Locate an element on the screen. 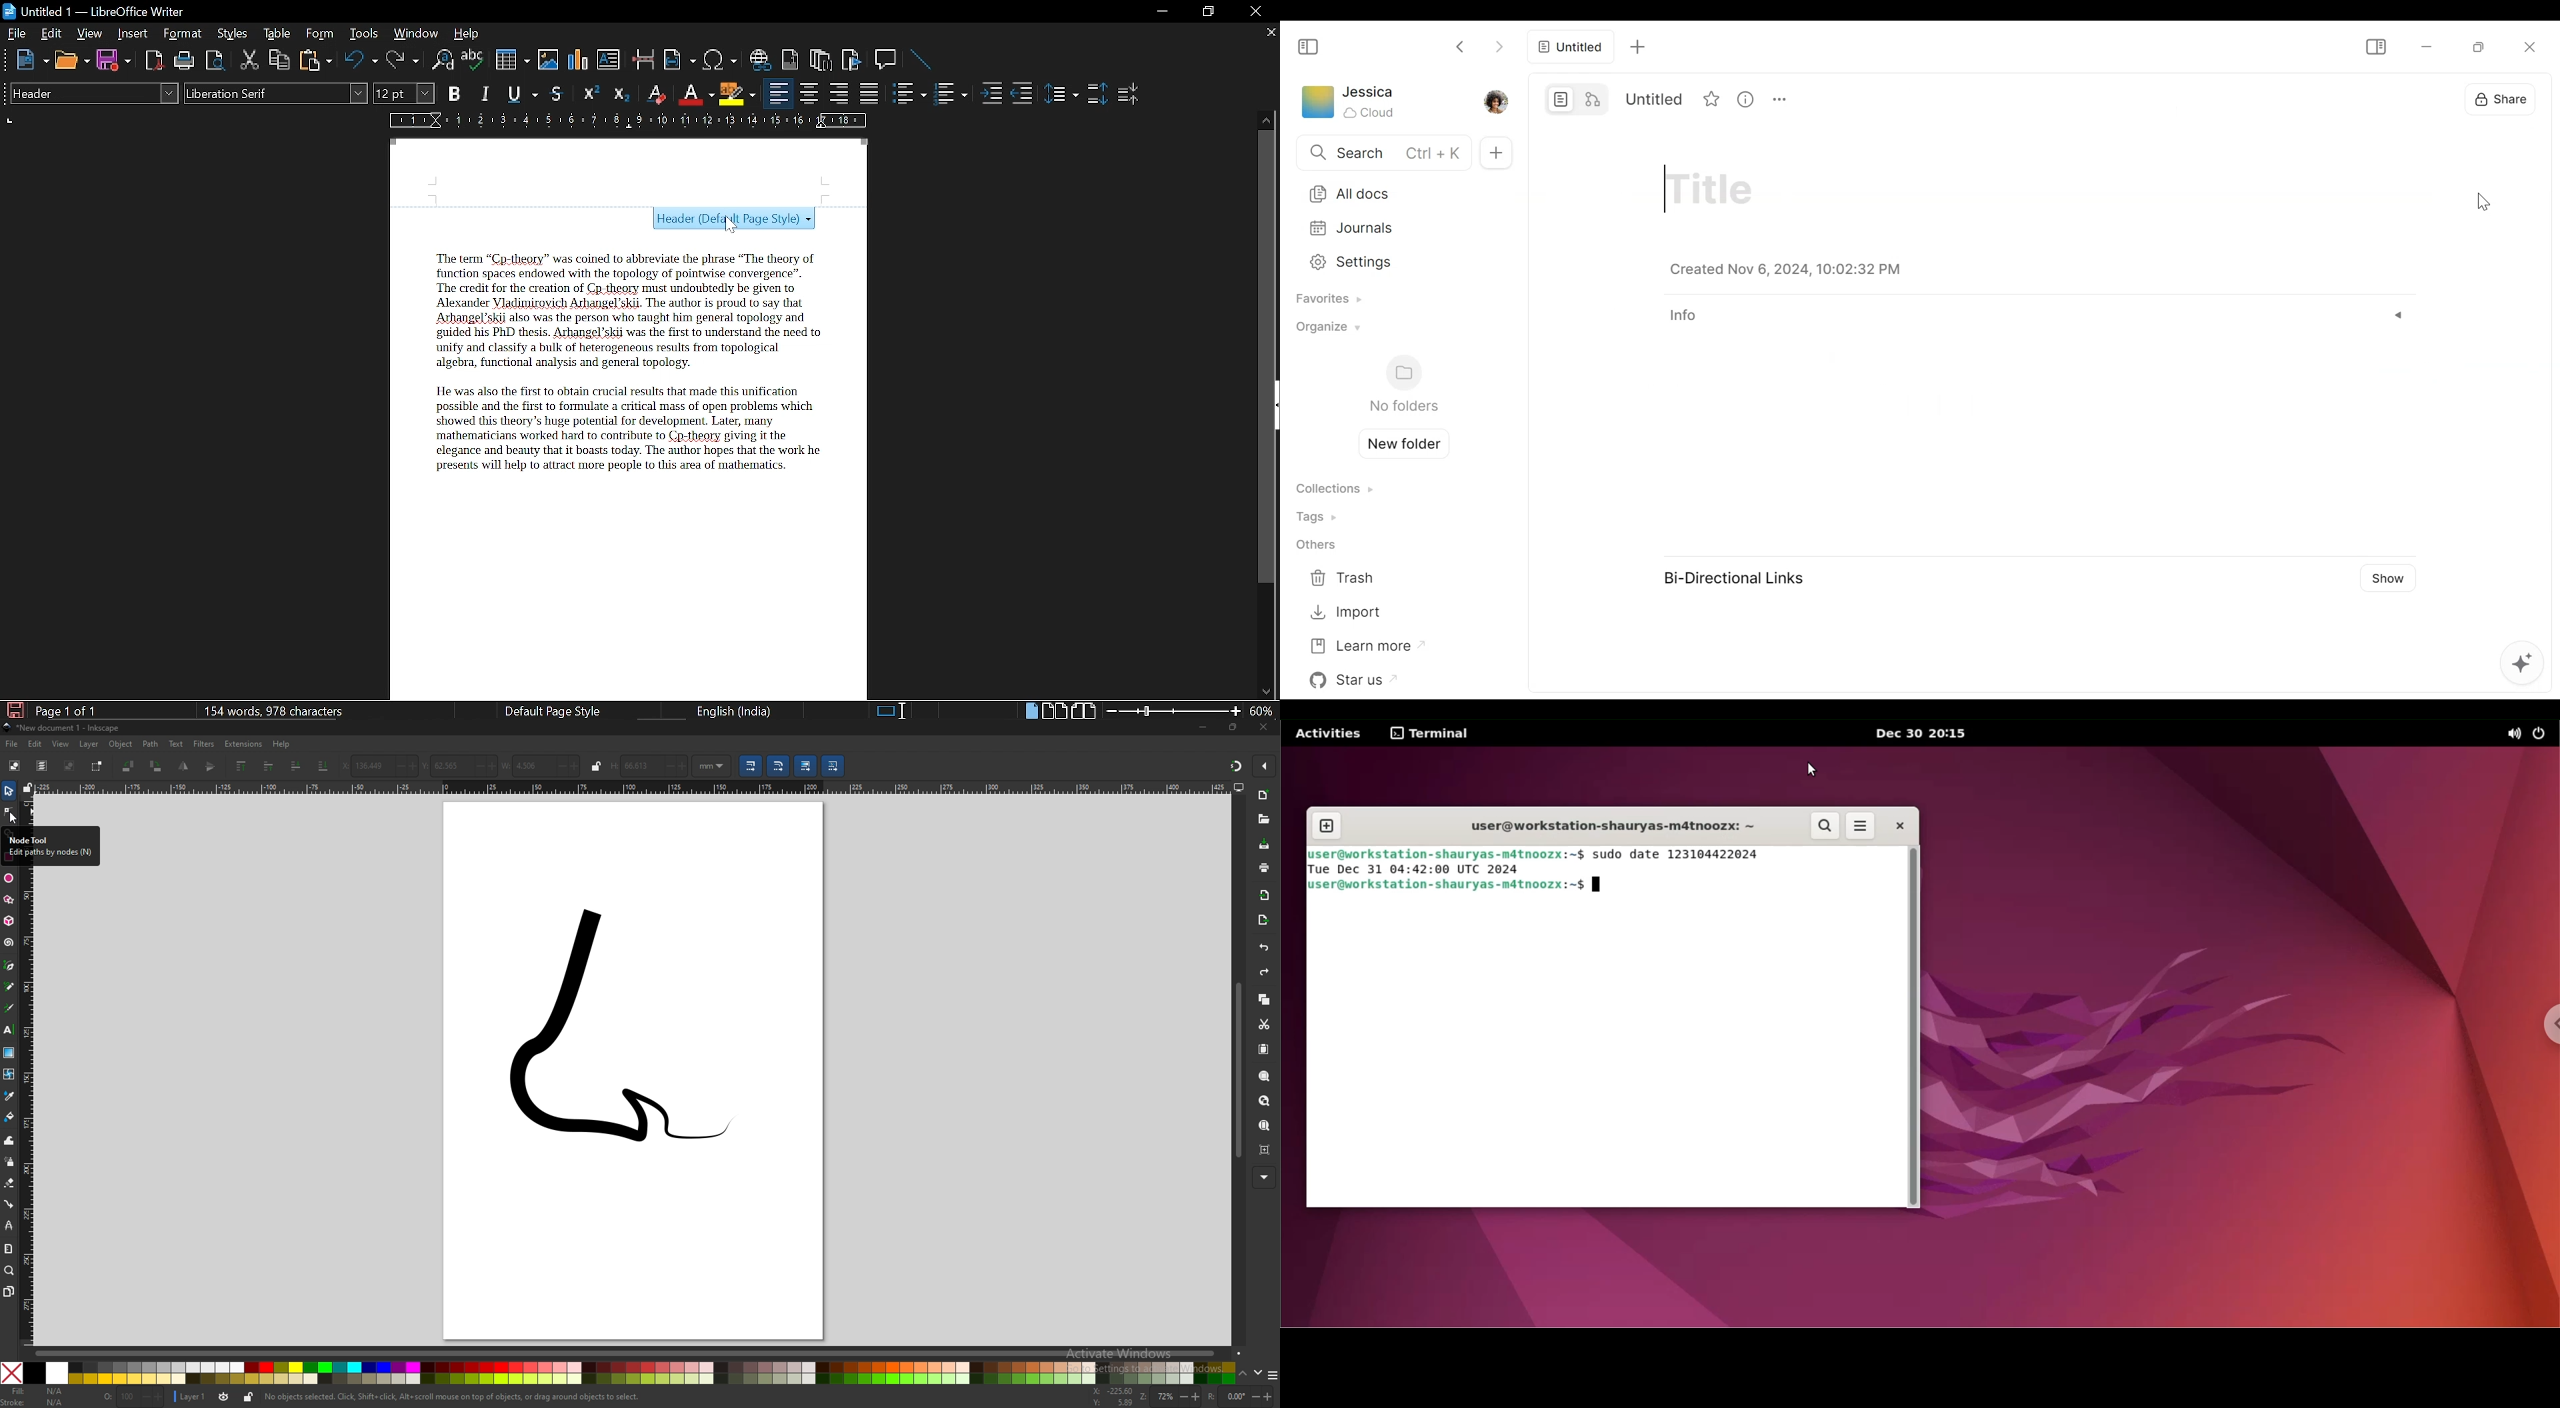 Image resolution: width=2576 pixels, height=1428 pixels. ~$ sudo date 123104422024 is located at coordinates (1668, 855).